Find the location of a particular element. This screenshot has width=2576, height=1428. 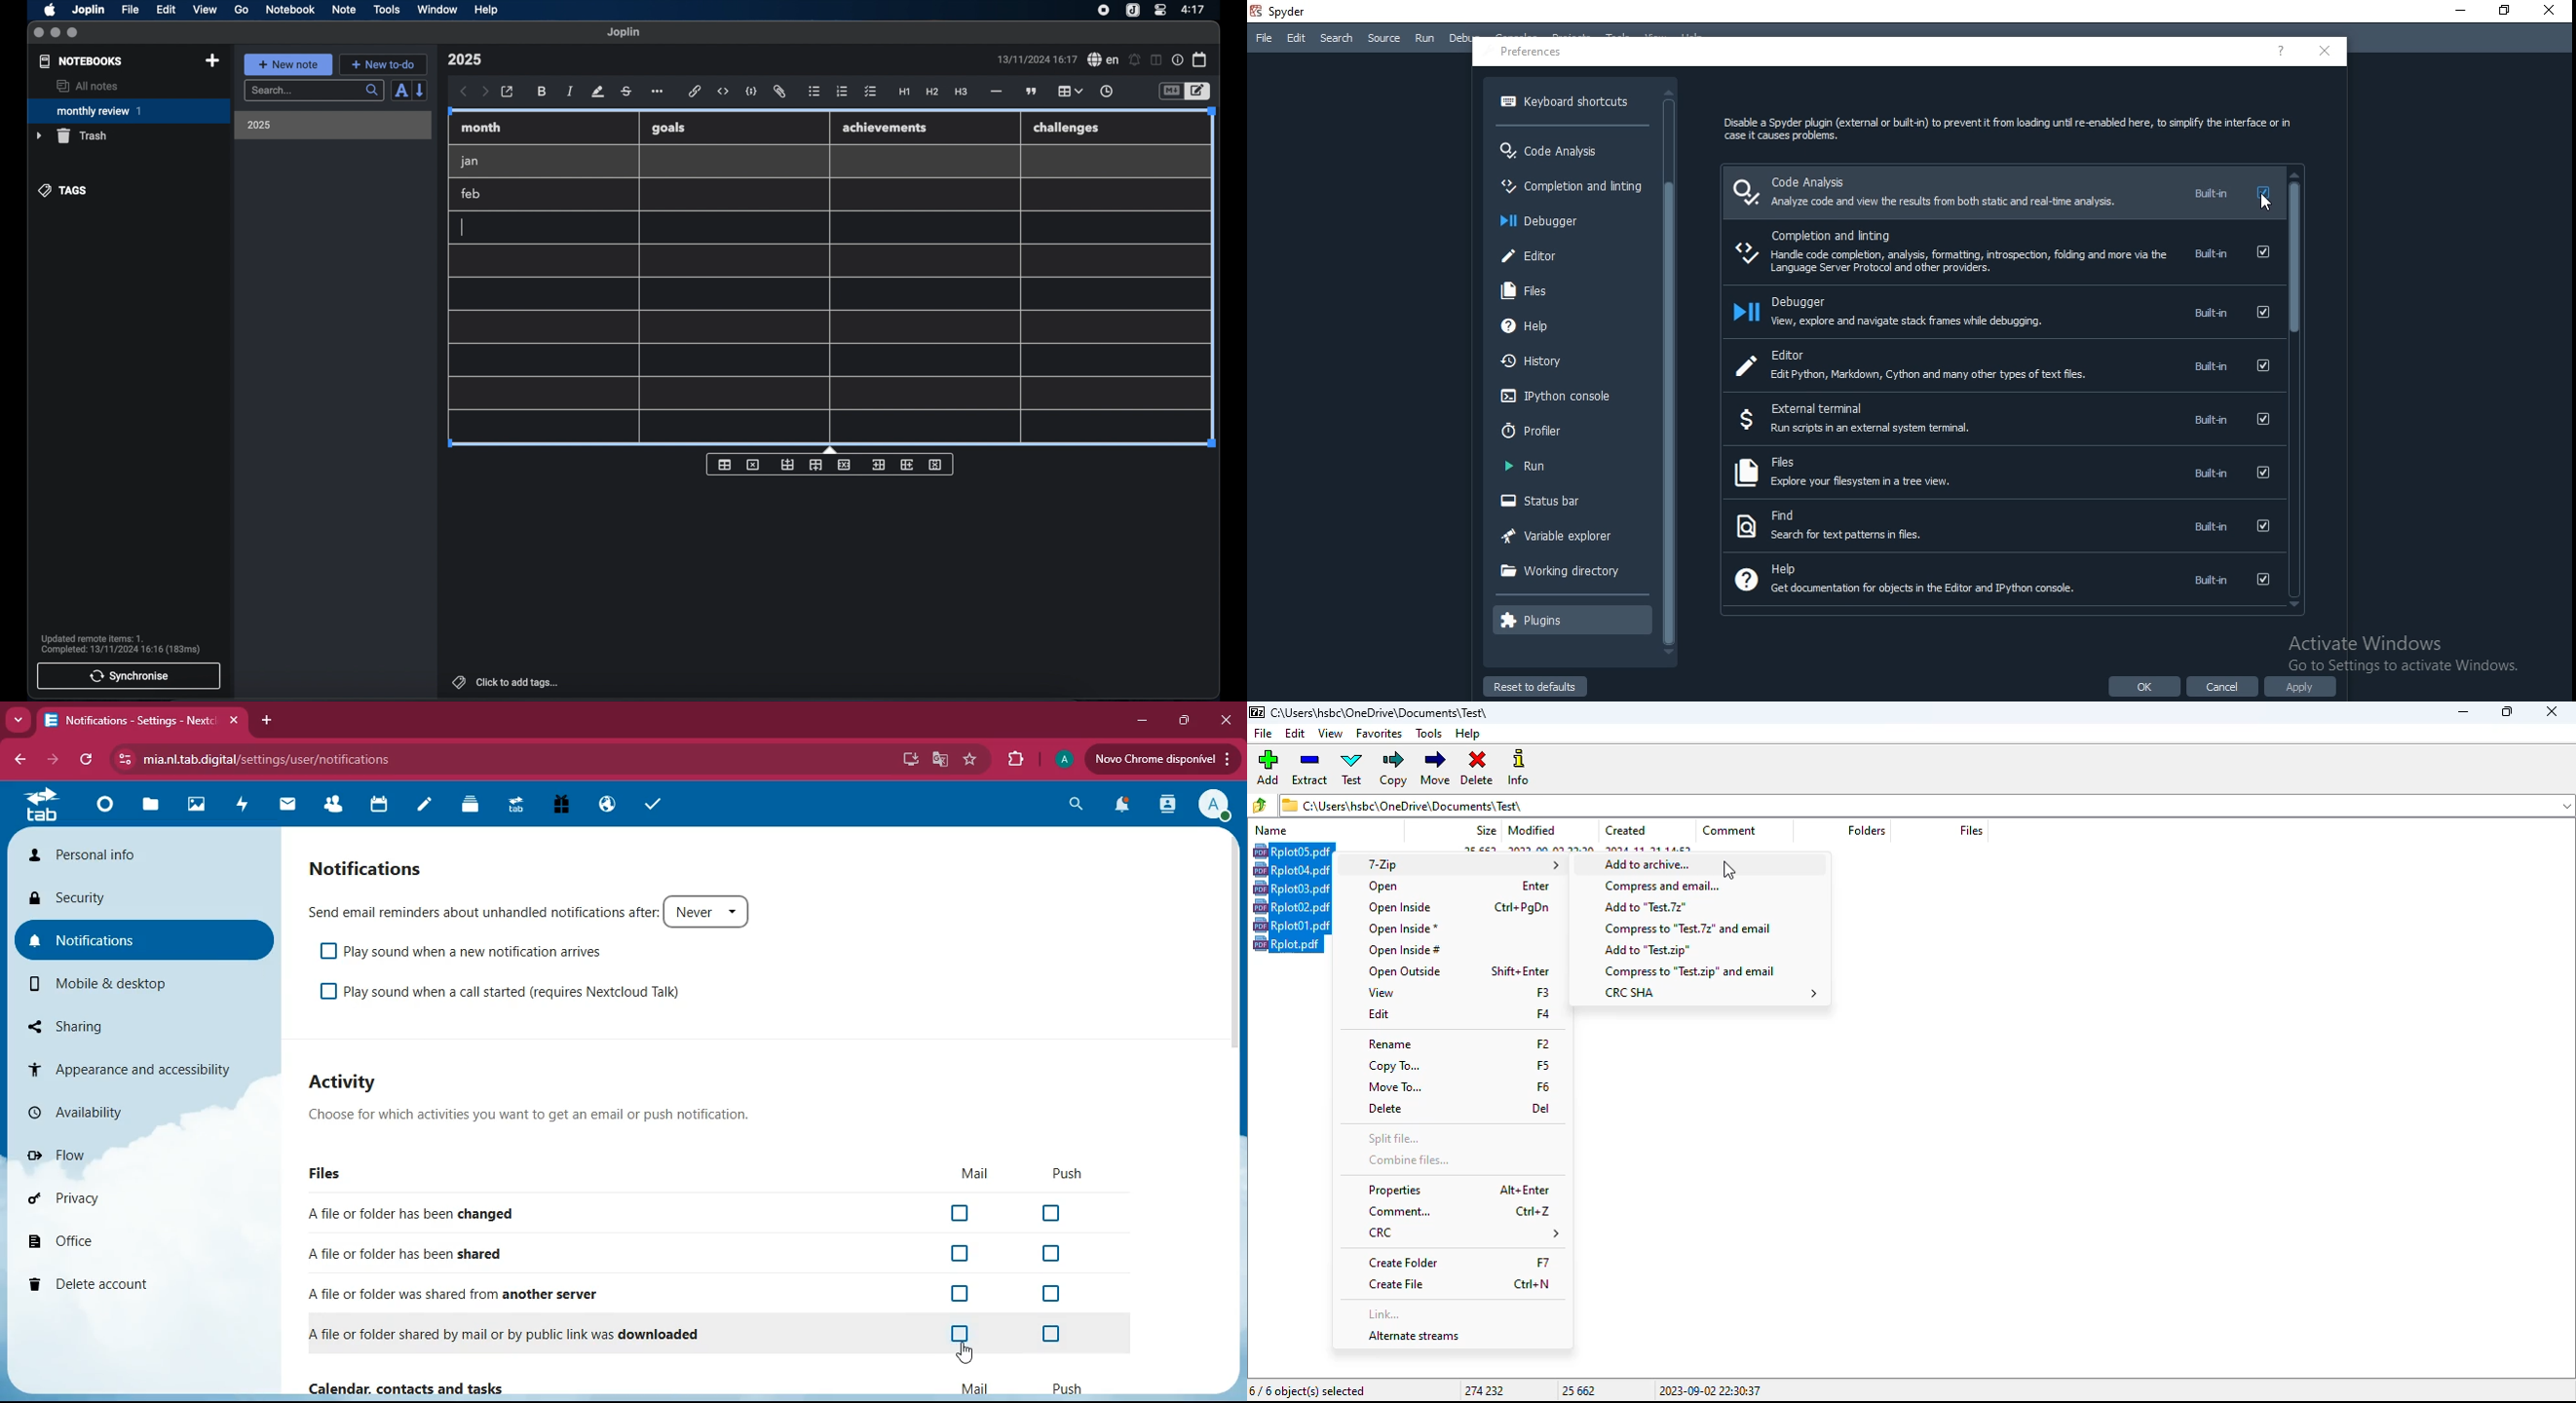

status bar is located at coordinates (1568, 502).